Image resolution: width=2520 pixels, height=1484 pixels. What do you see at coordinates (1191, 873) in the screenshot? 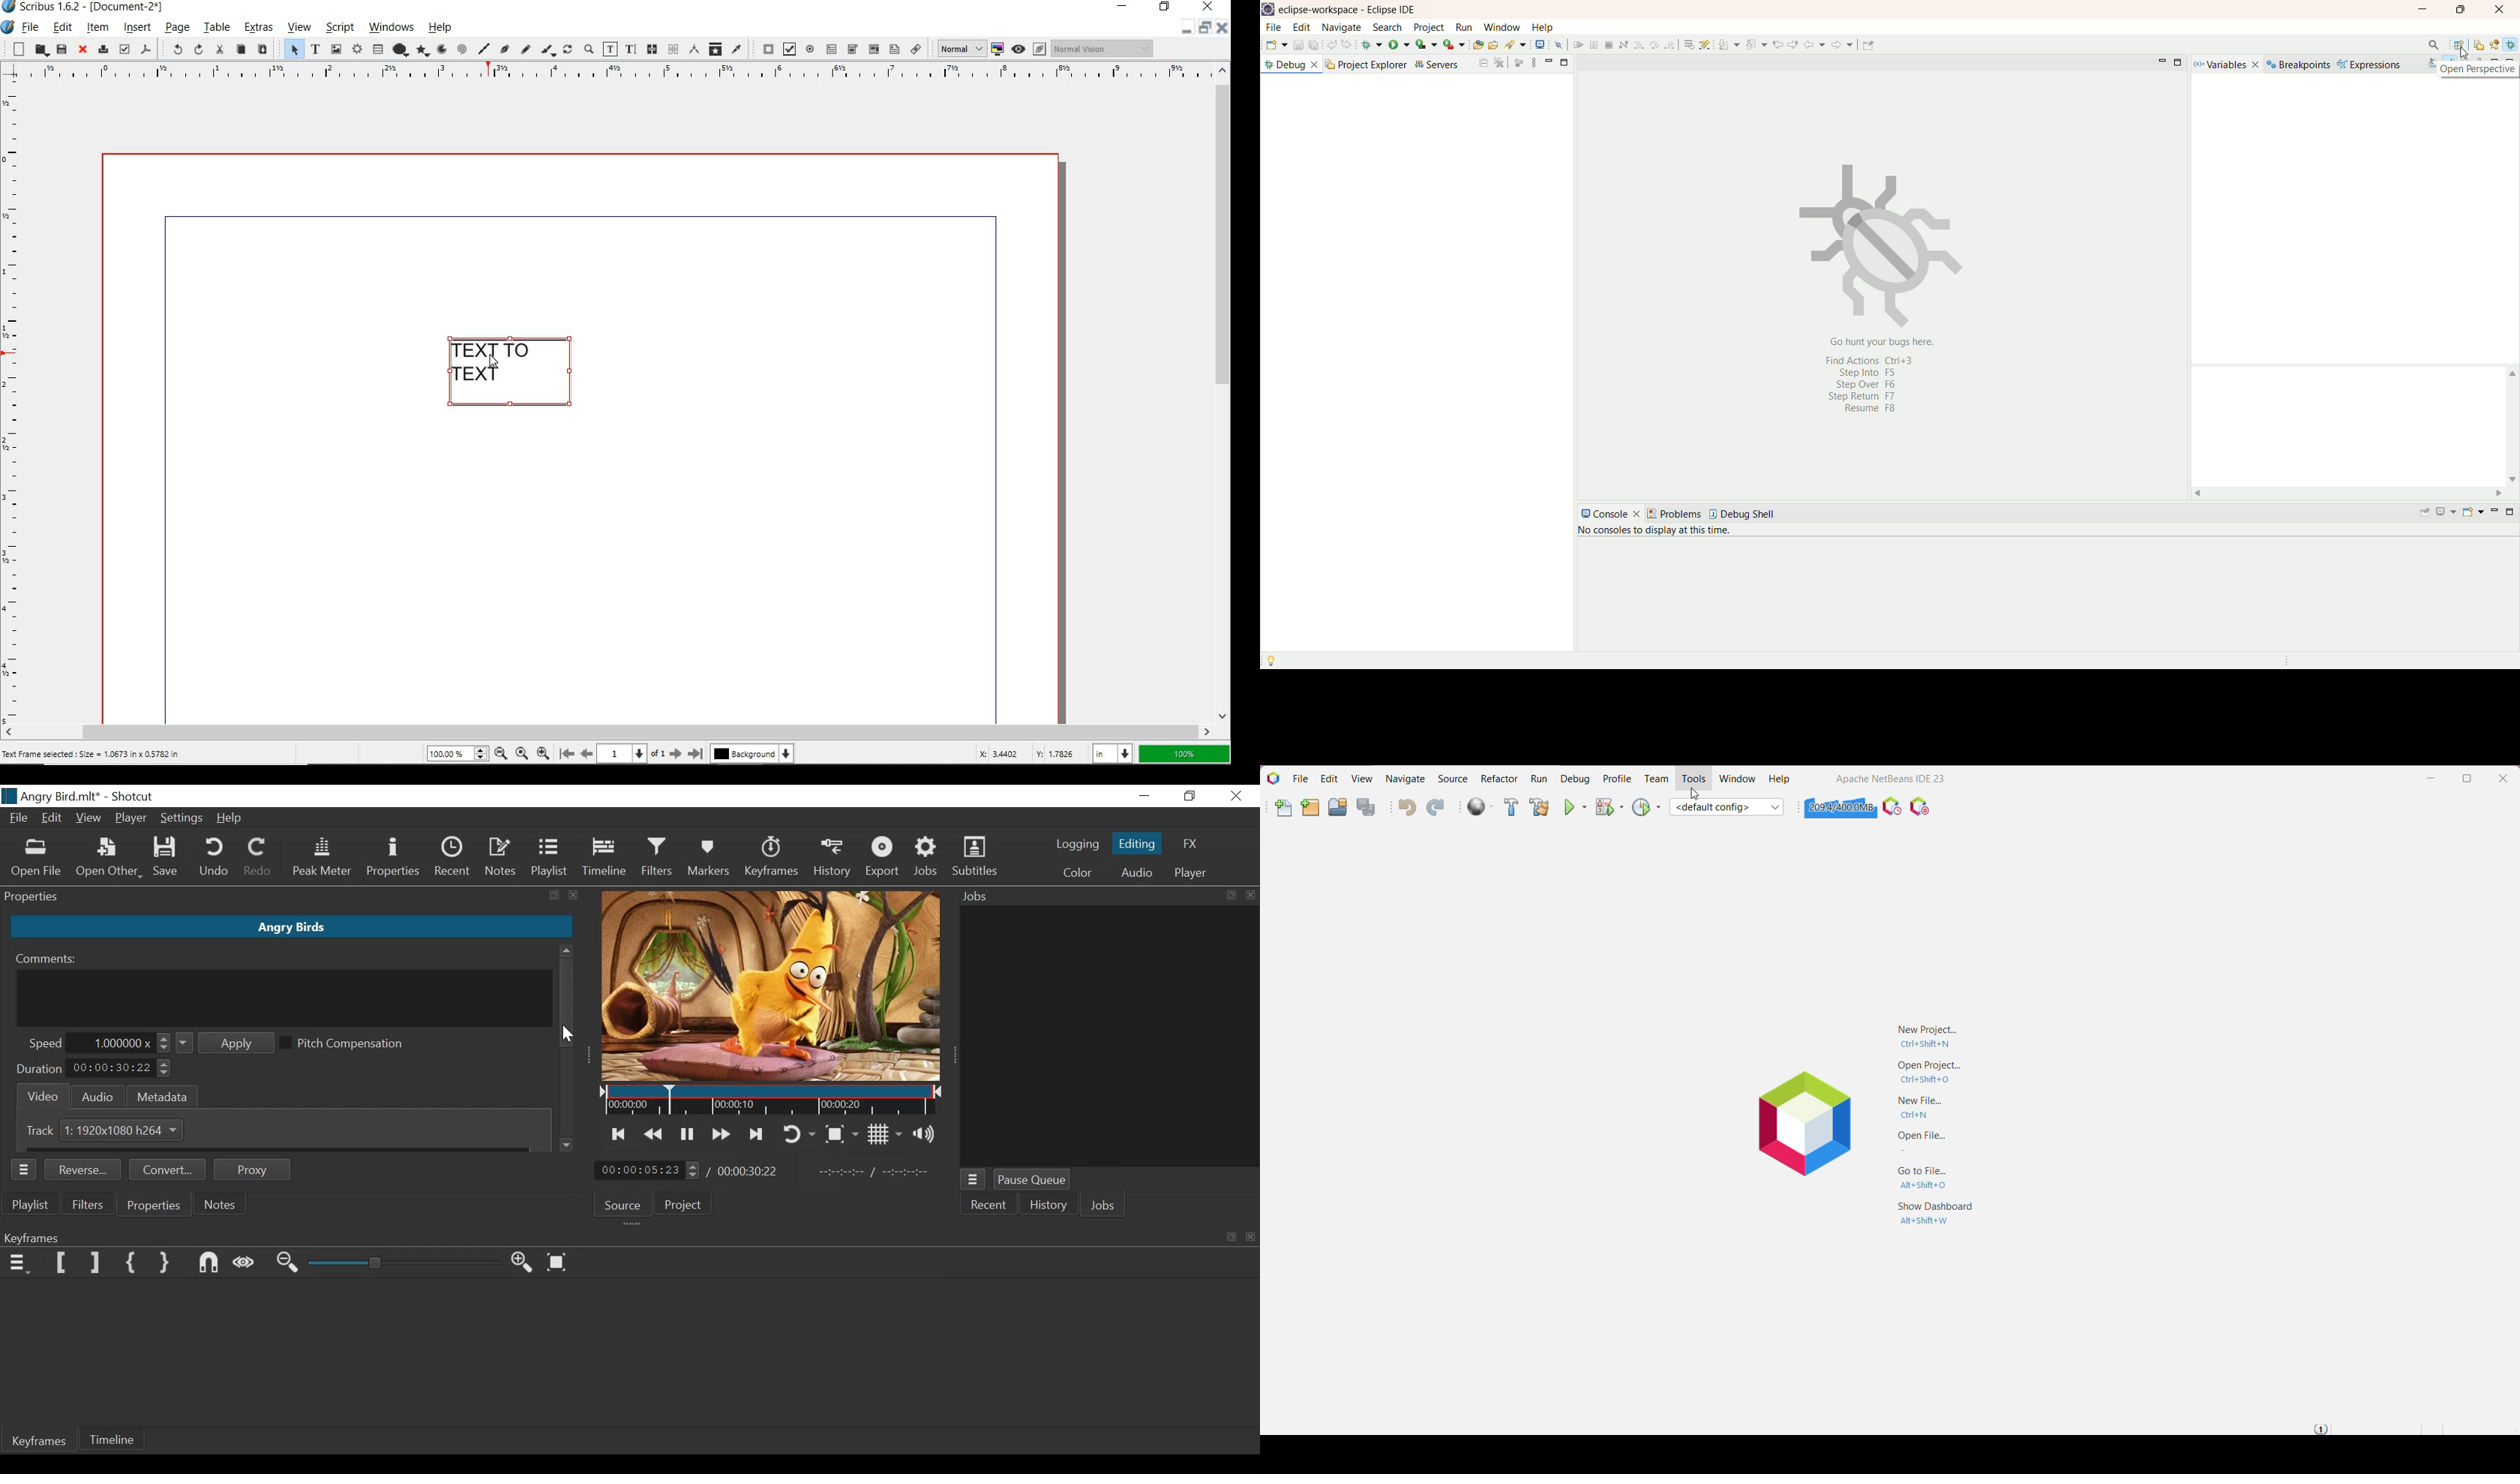
I see `Player` at bounding box center [1191, 873].